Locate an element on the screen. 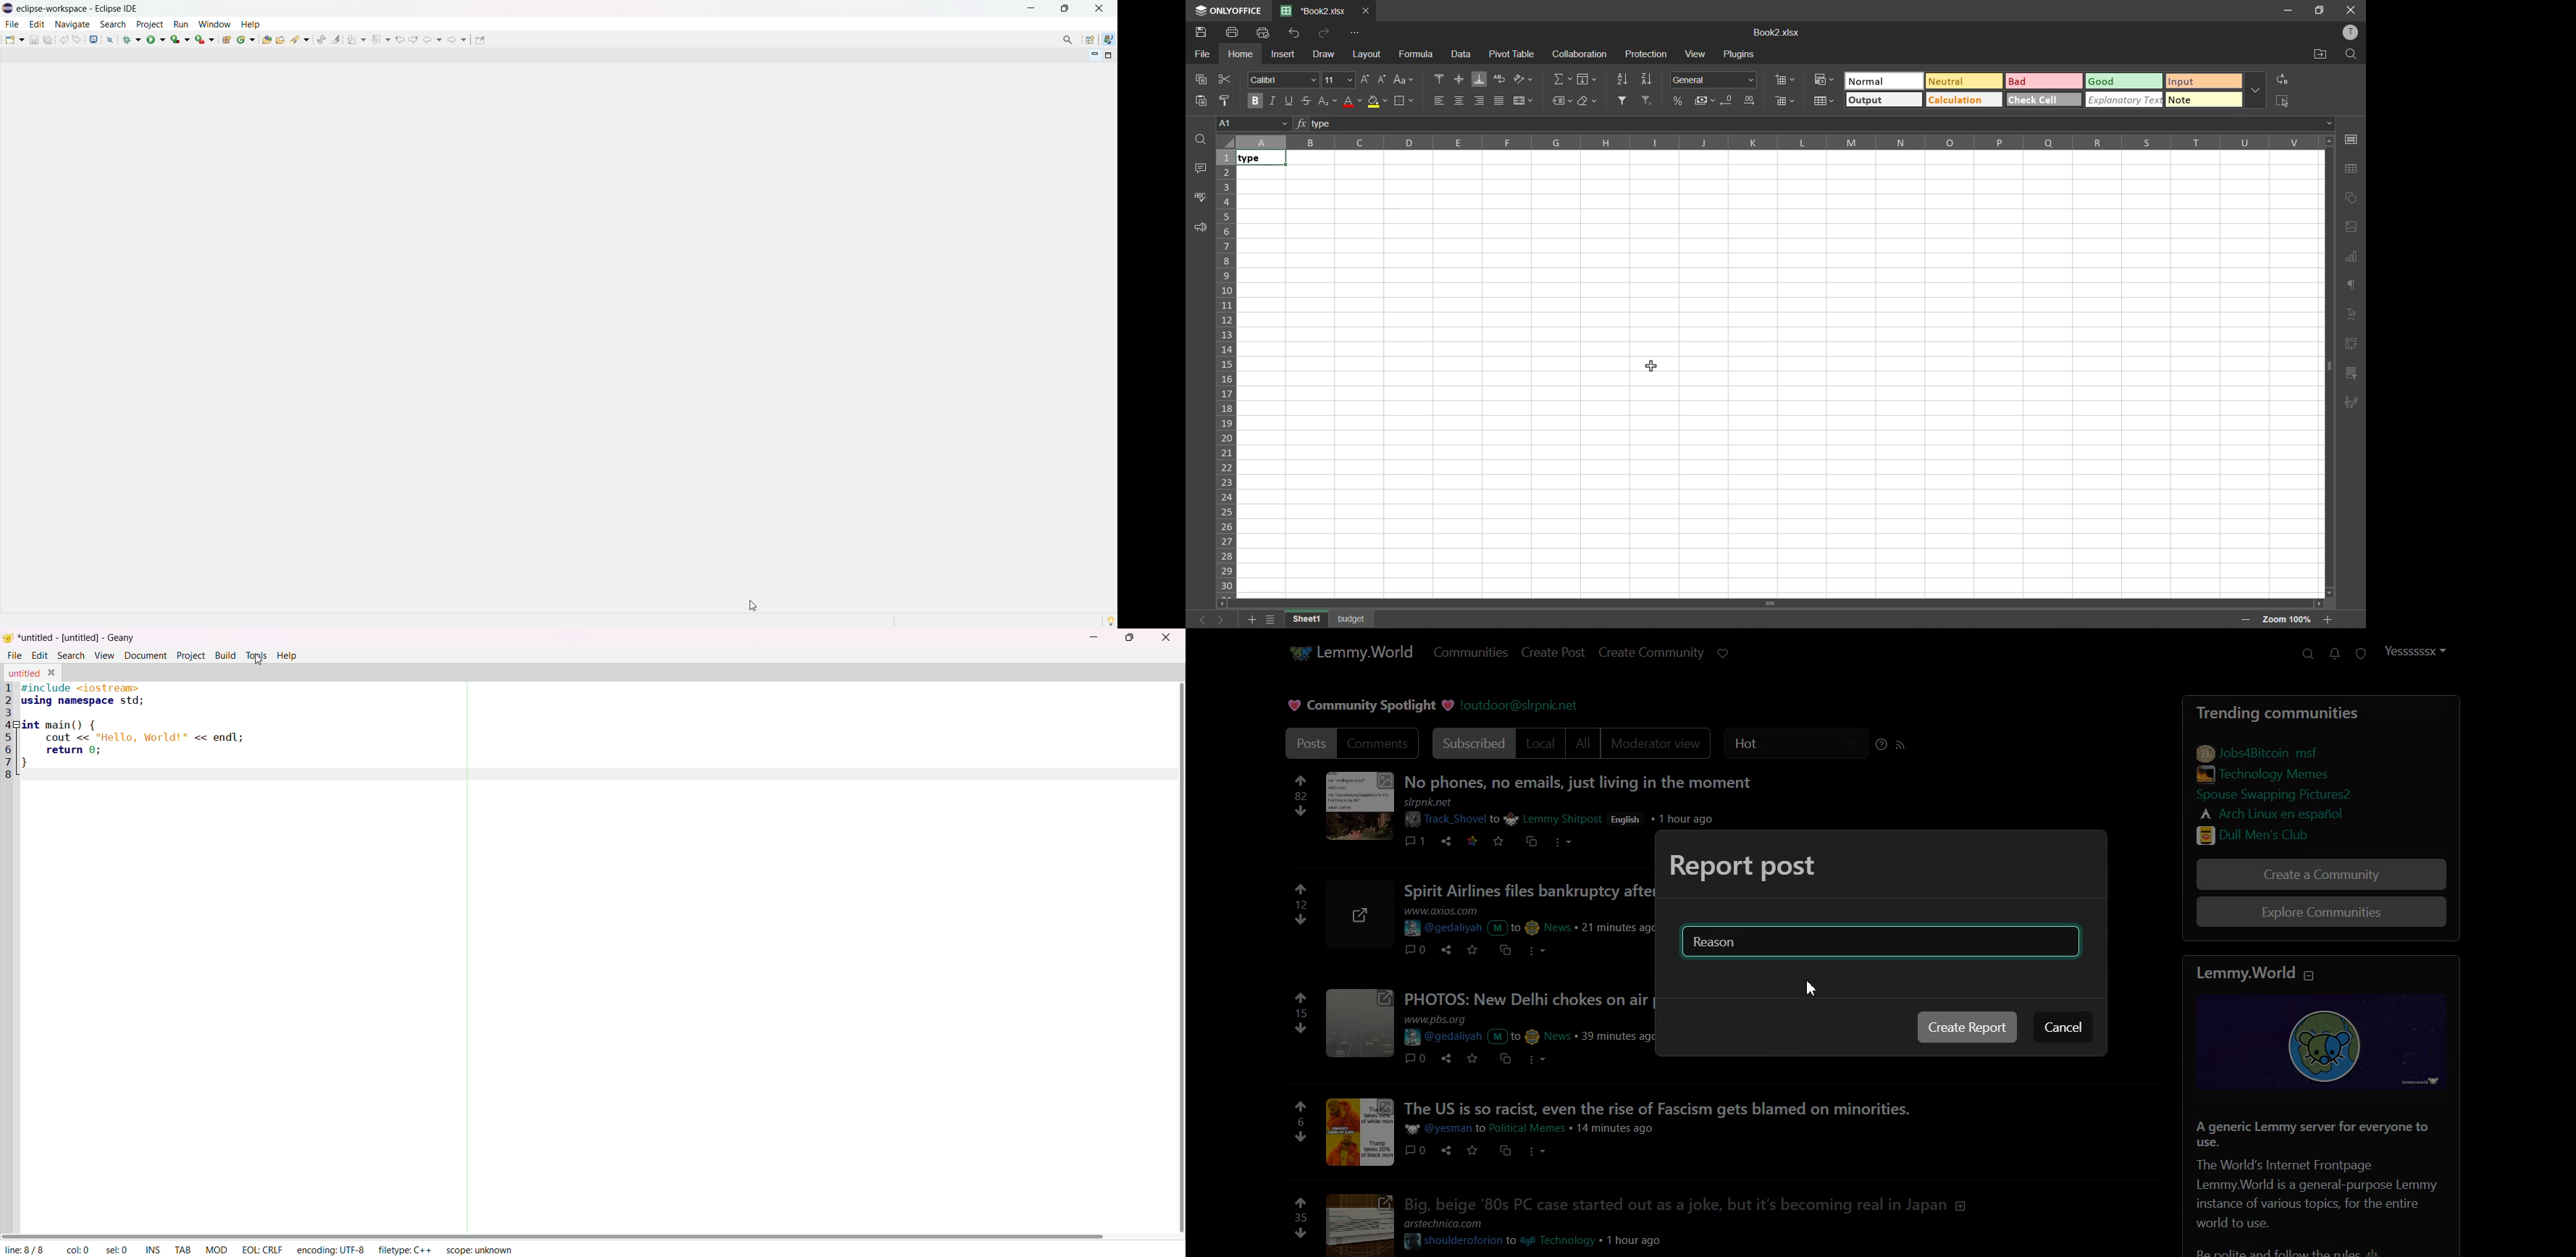 The image size is (2576, 1260). underline is located at coordinates (1288, 102).